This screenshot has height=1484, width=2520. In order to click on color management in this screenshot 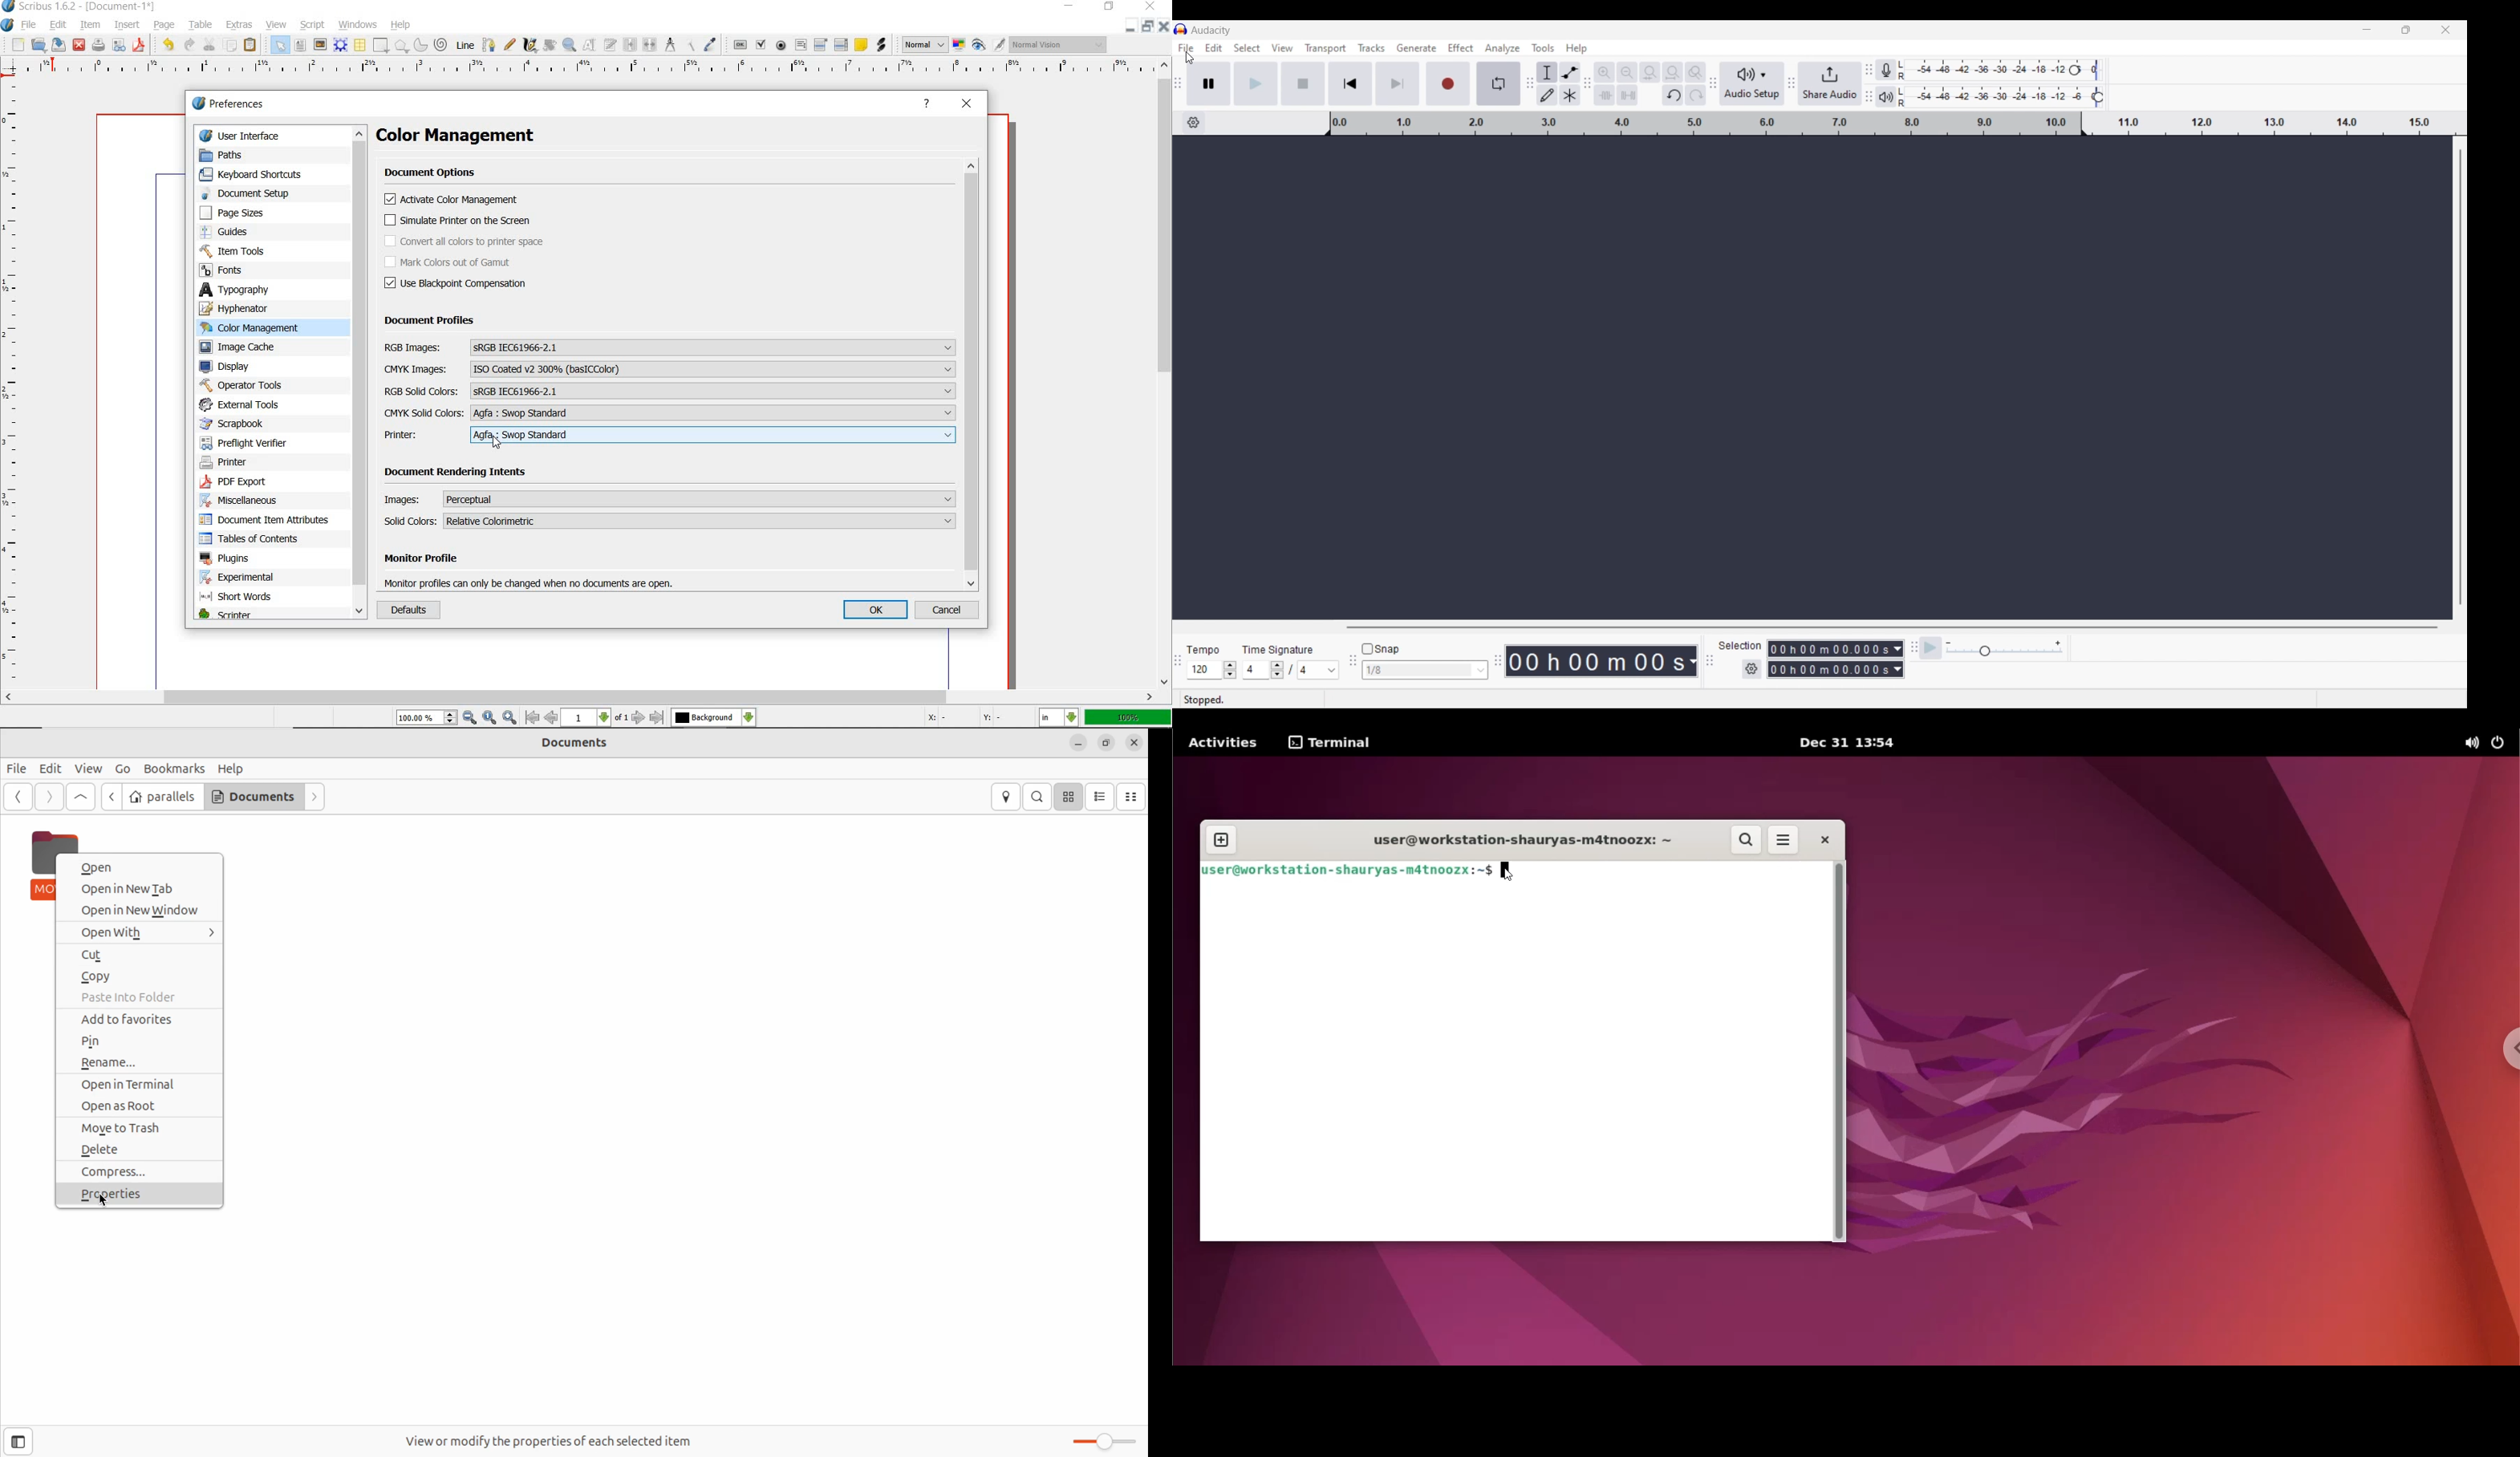, I will do `click(473, 137)`.